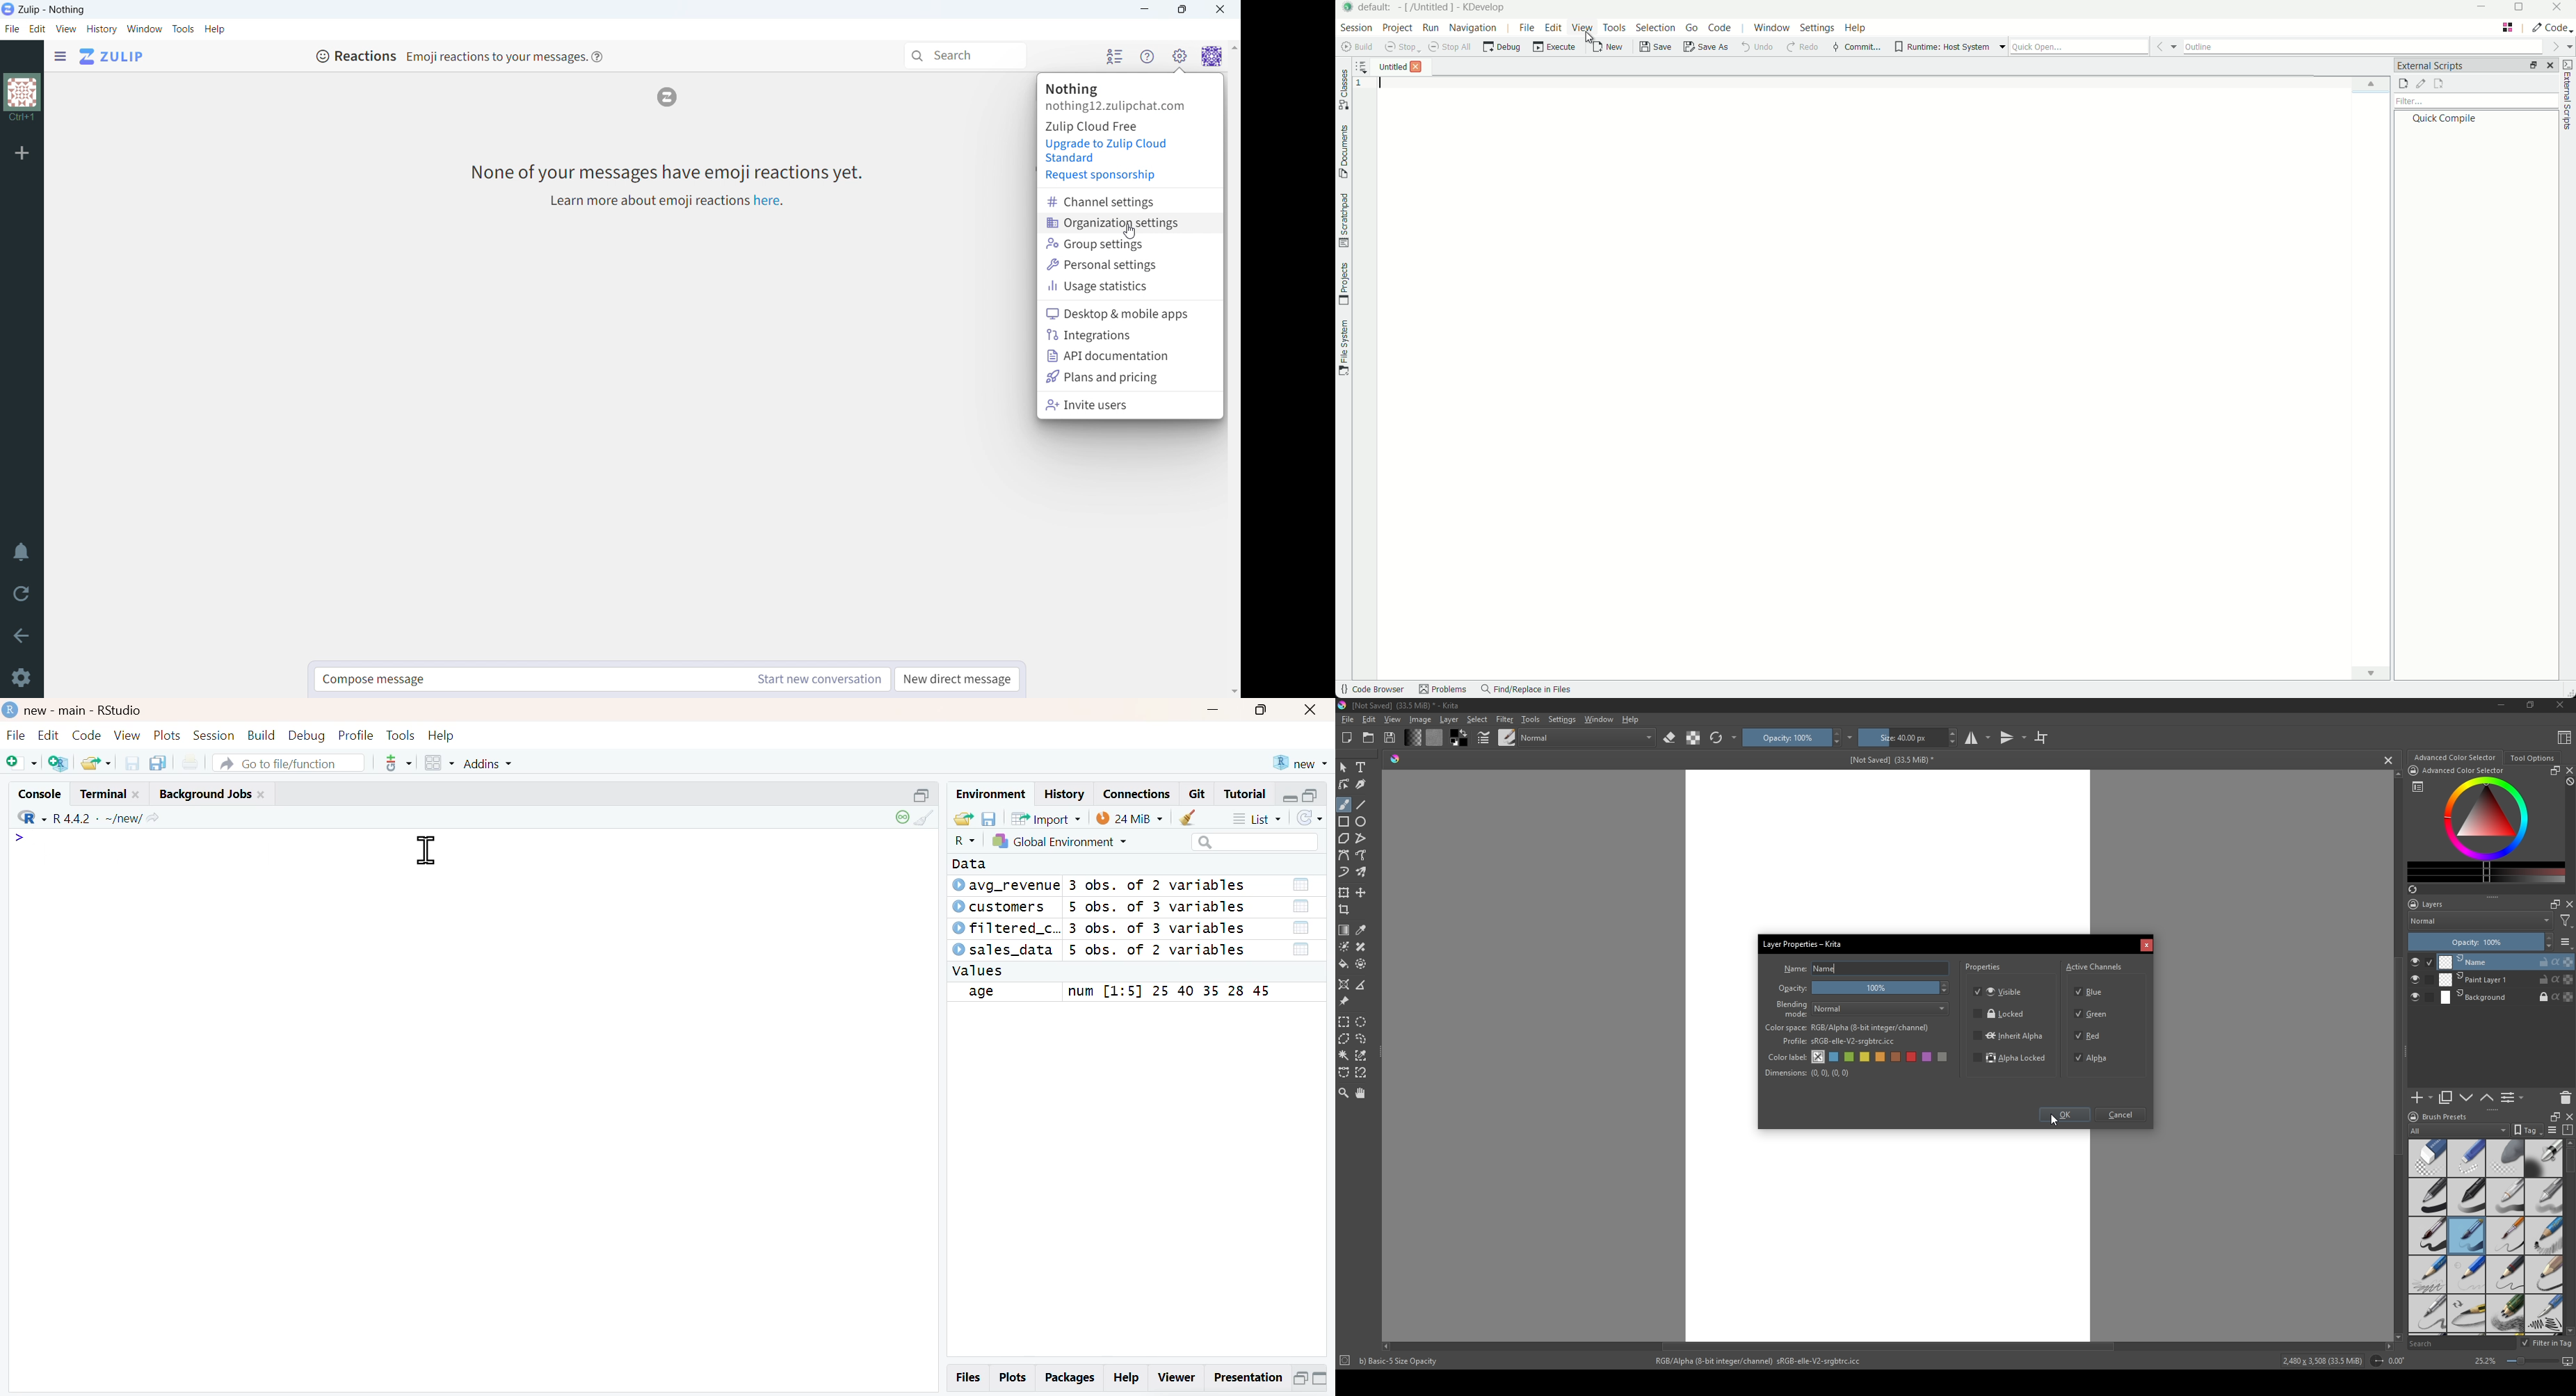  Describe the element at coordinates (84, 711) in the screenshot. I see `new - main - RStudio` at that location.